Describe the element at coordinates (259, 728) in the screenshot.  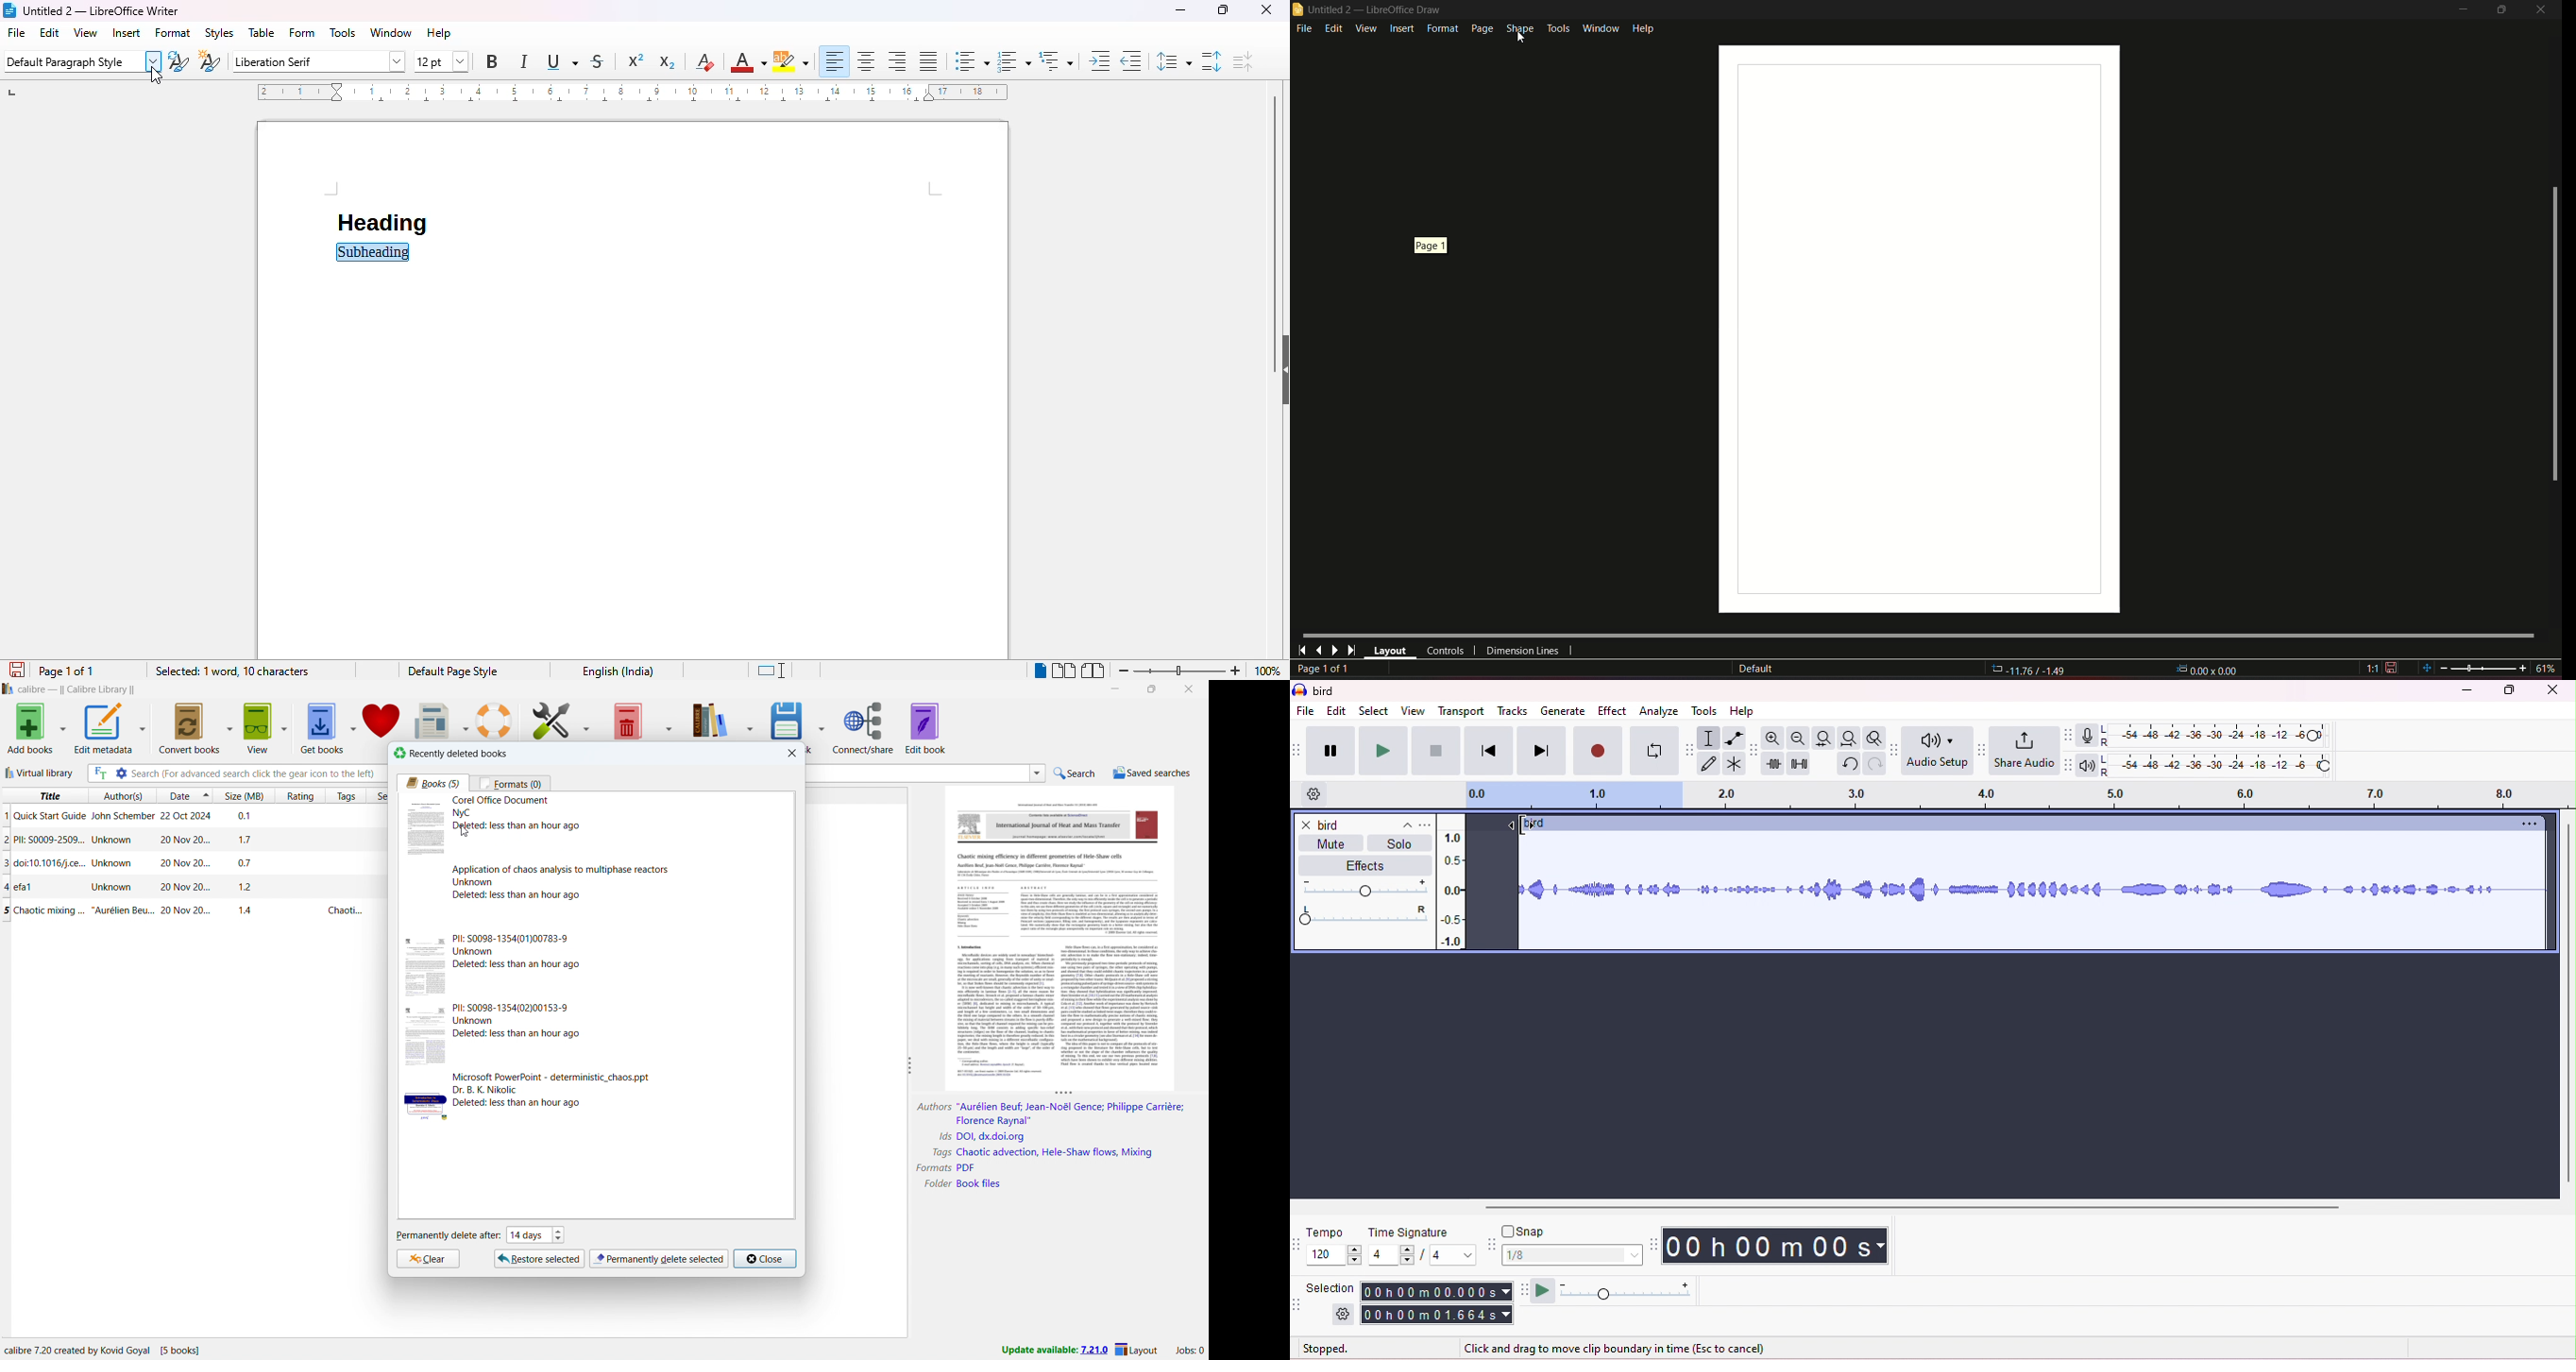
I see `view` at that location.